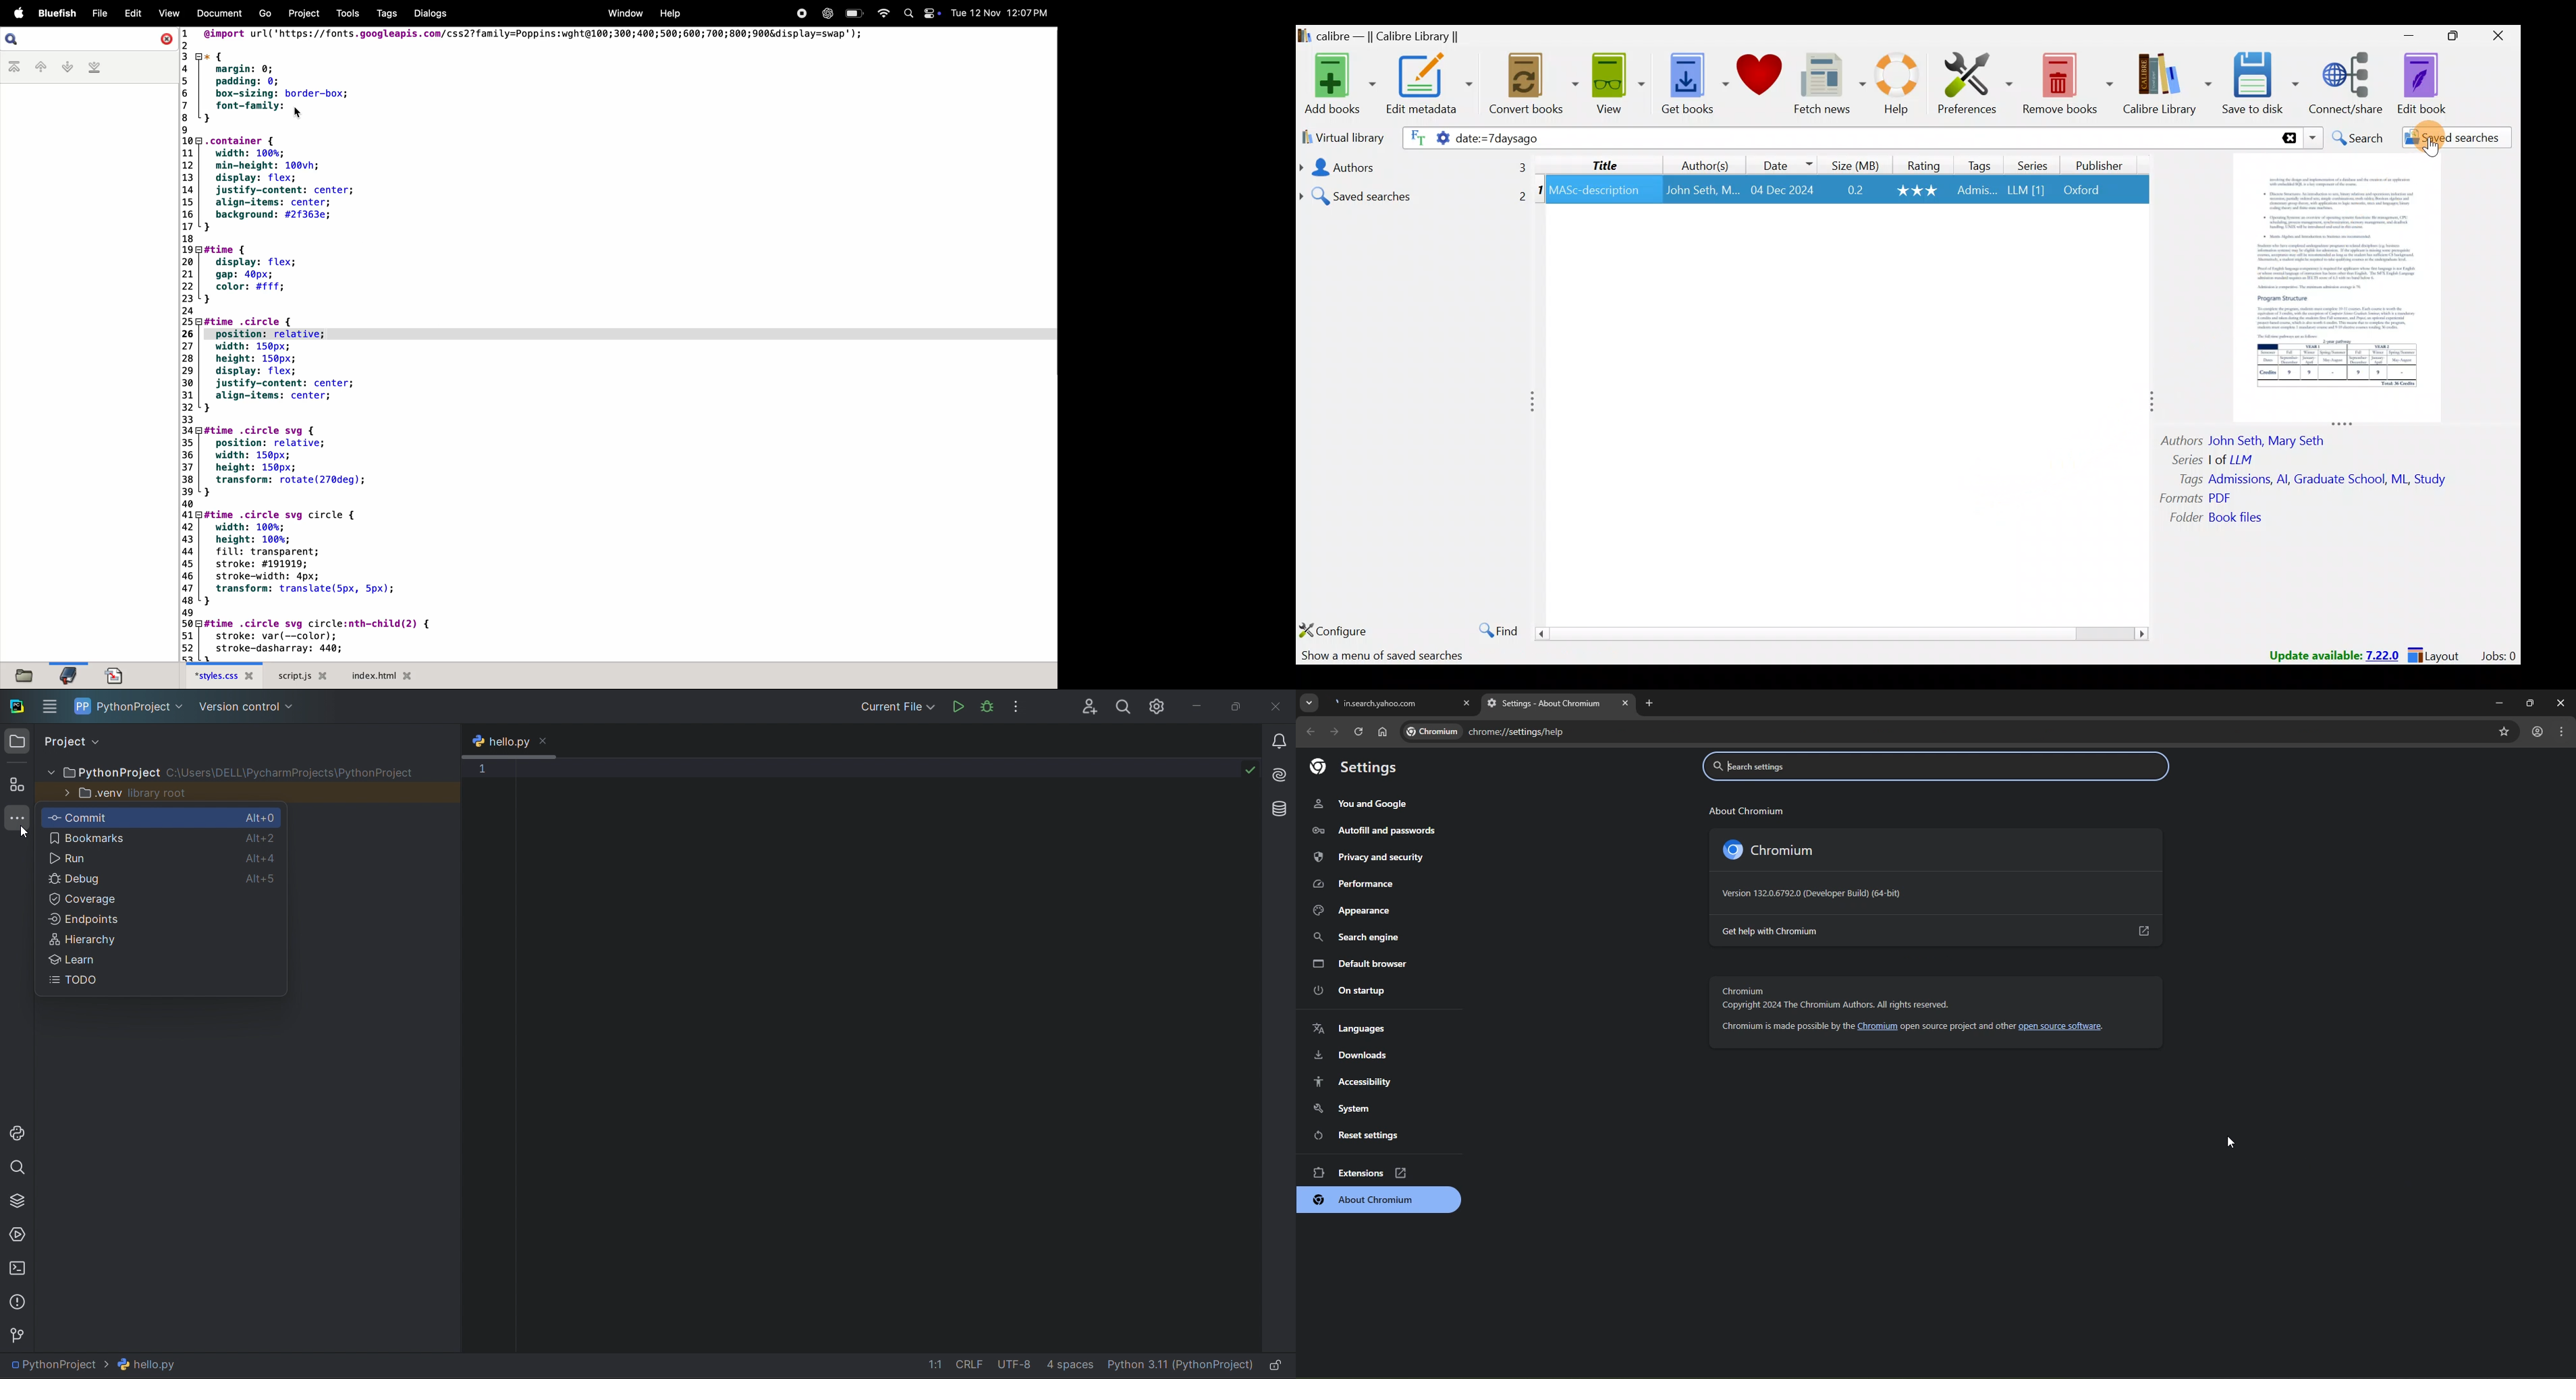 Image resolution: width=2576 pixels, height=1400 pixels. What do you see at coordinates (853, 13) in the screenshot?
I see `battery` at bounding box center [853, 13].